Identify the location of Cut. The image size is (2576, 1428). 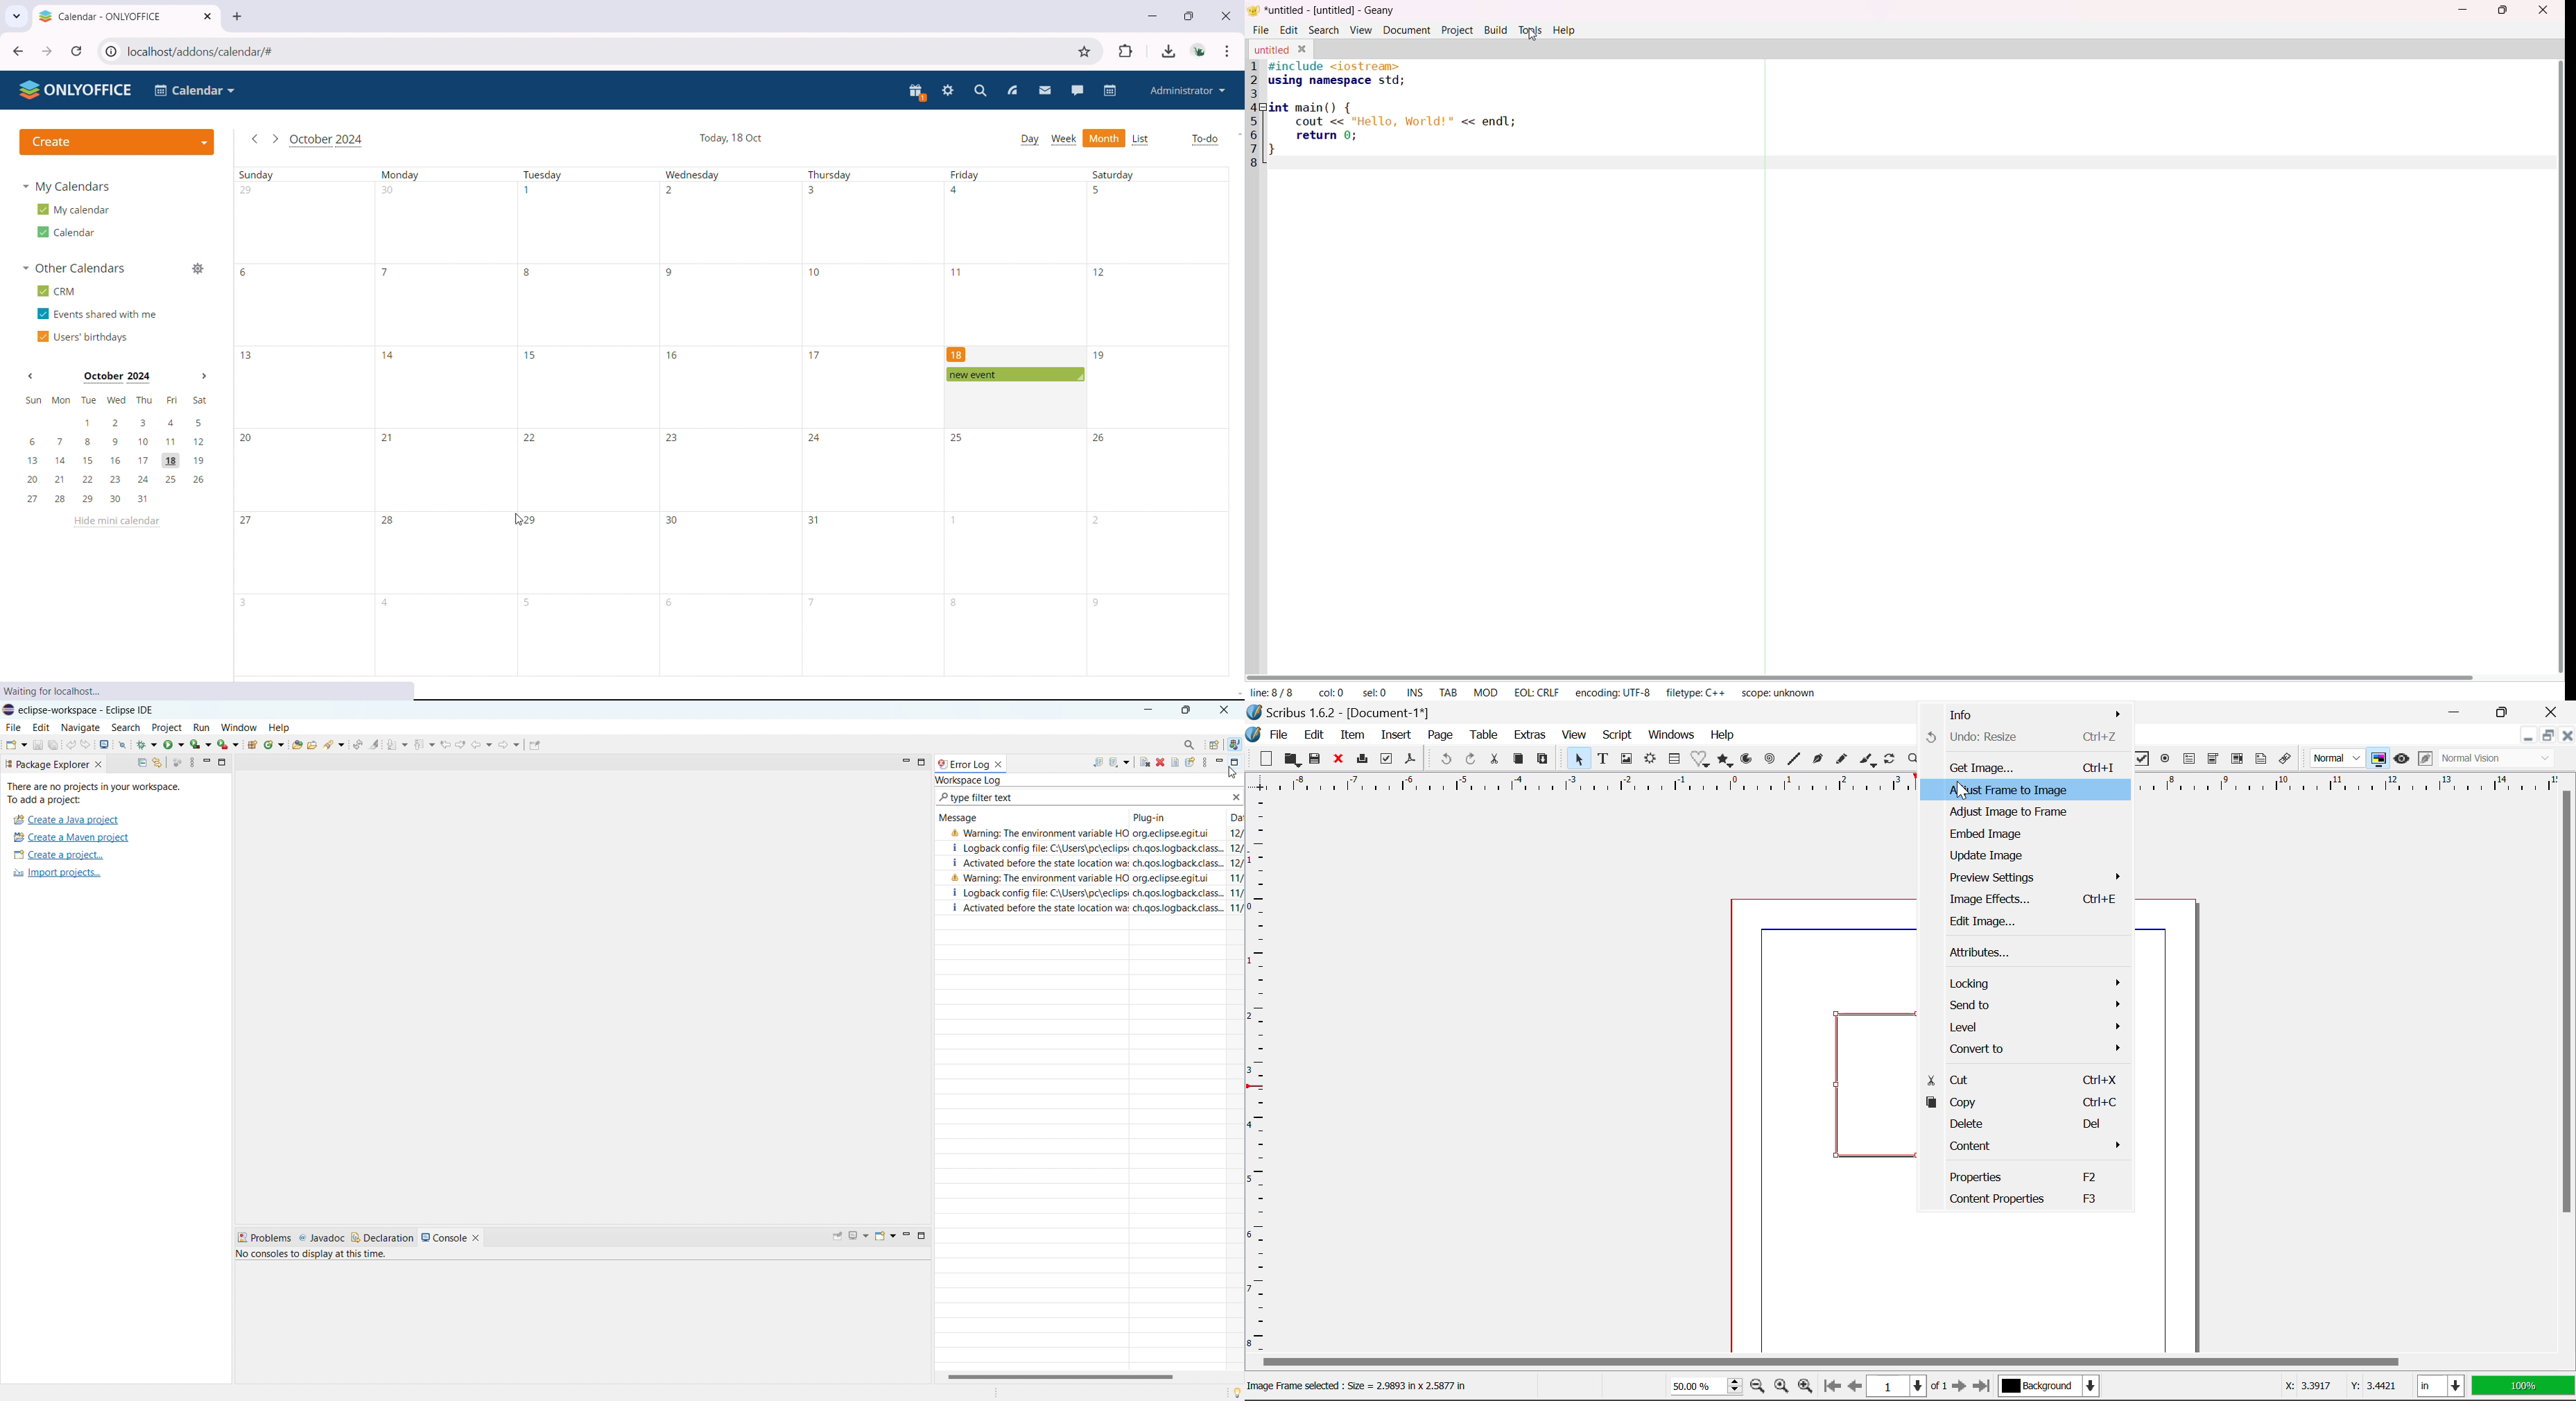
(1494, 759).